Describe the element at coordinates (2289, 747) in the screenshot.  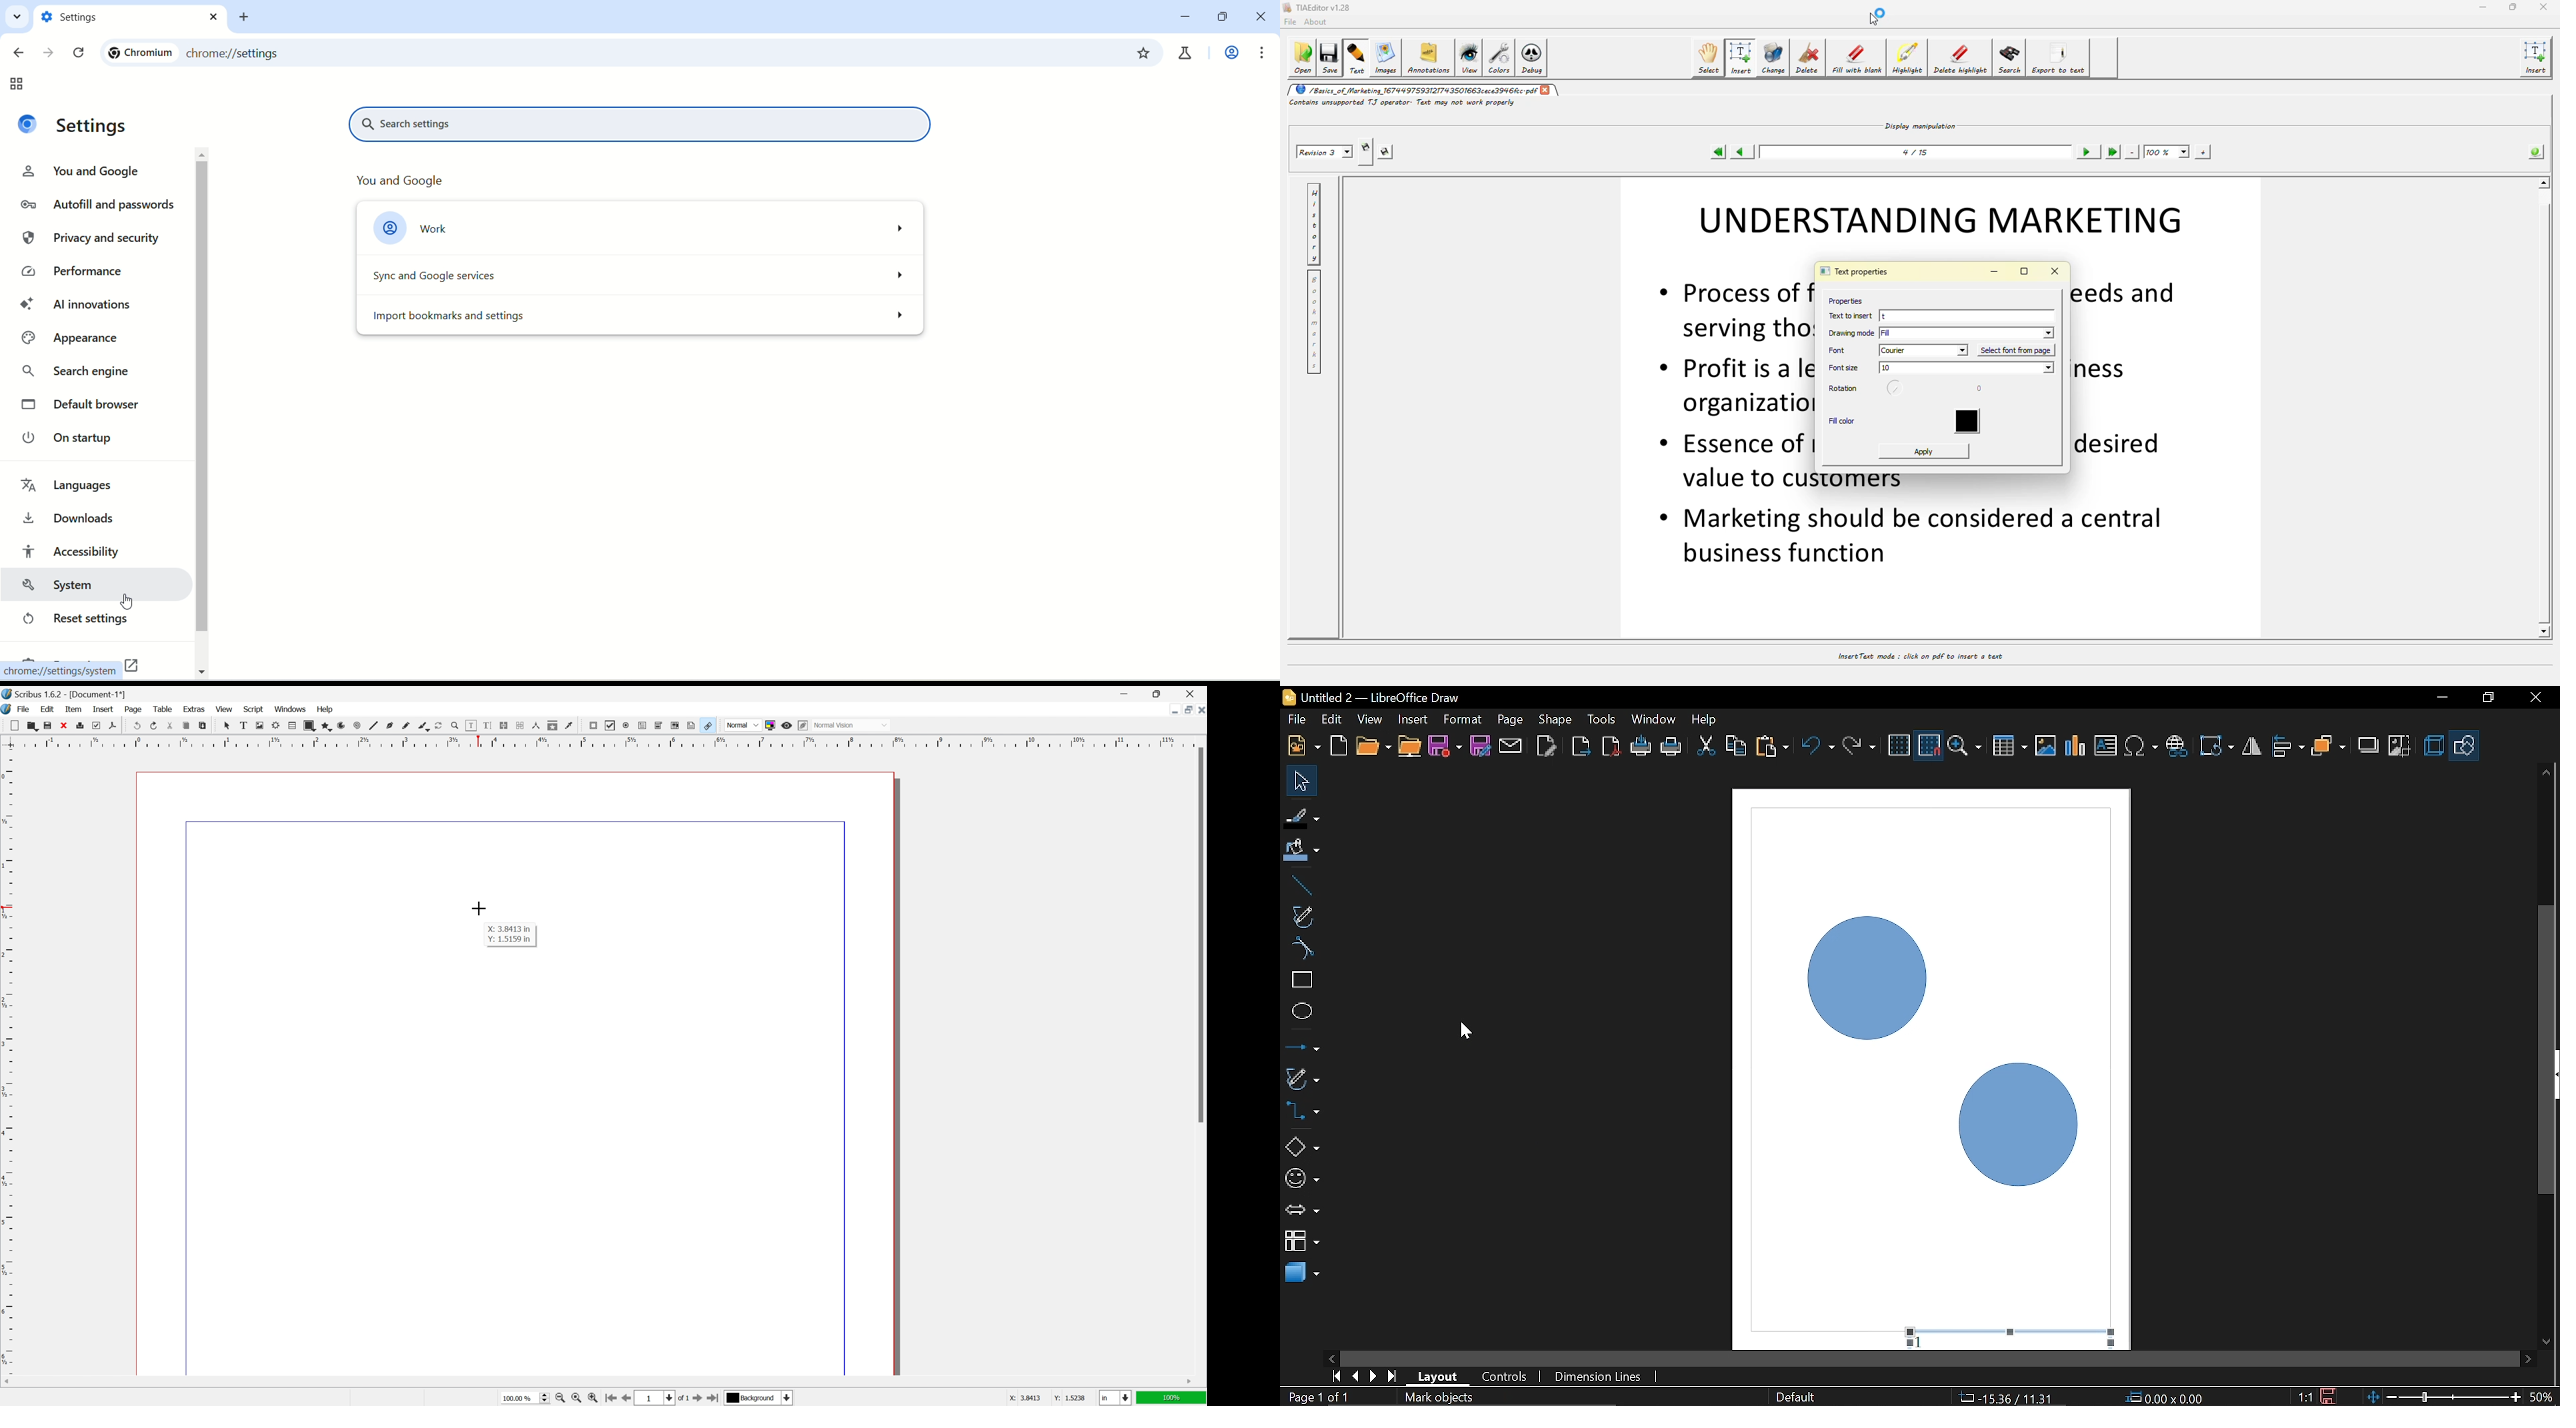
I see `Align` at that location.